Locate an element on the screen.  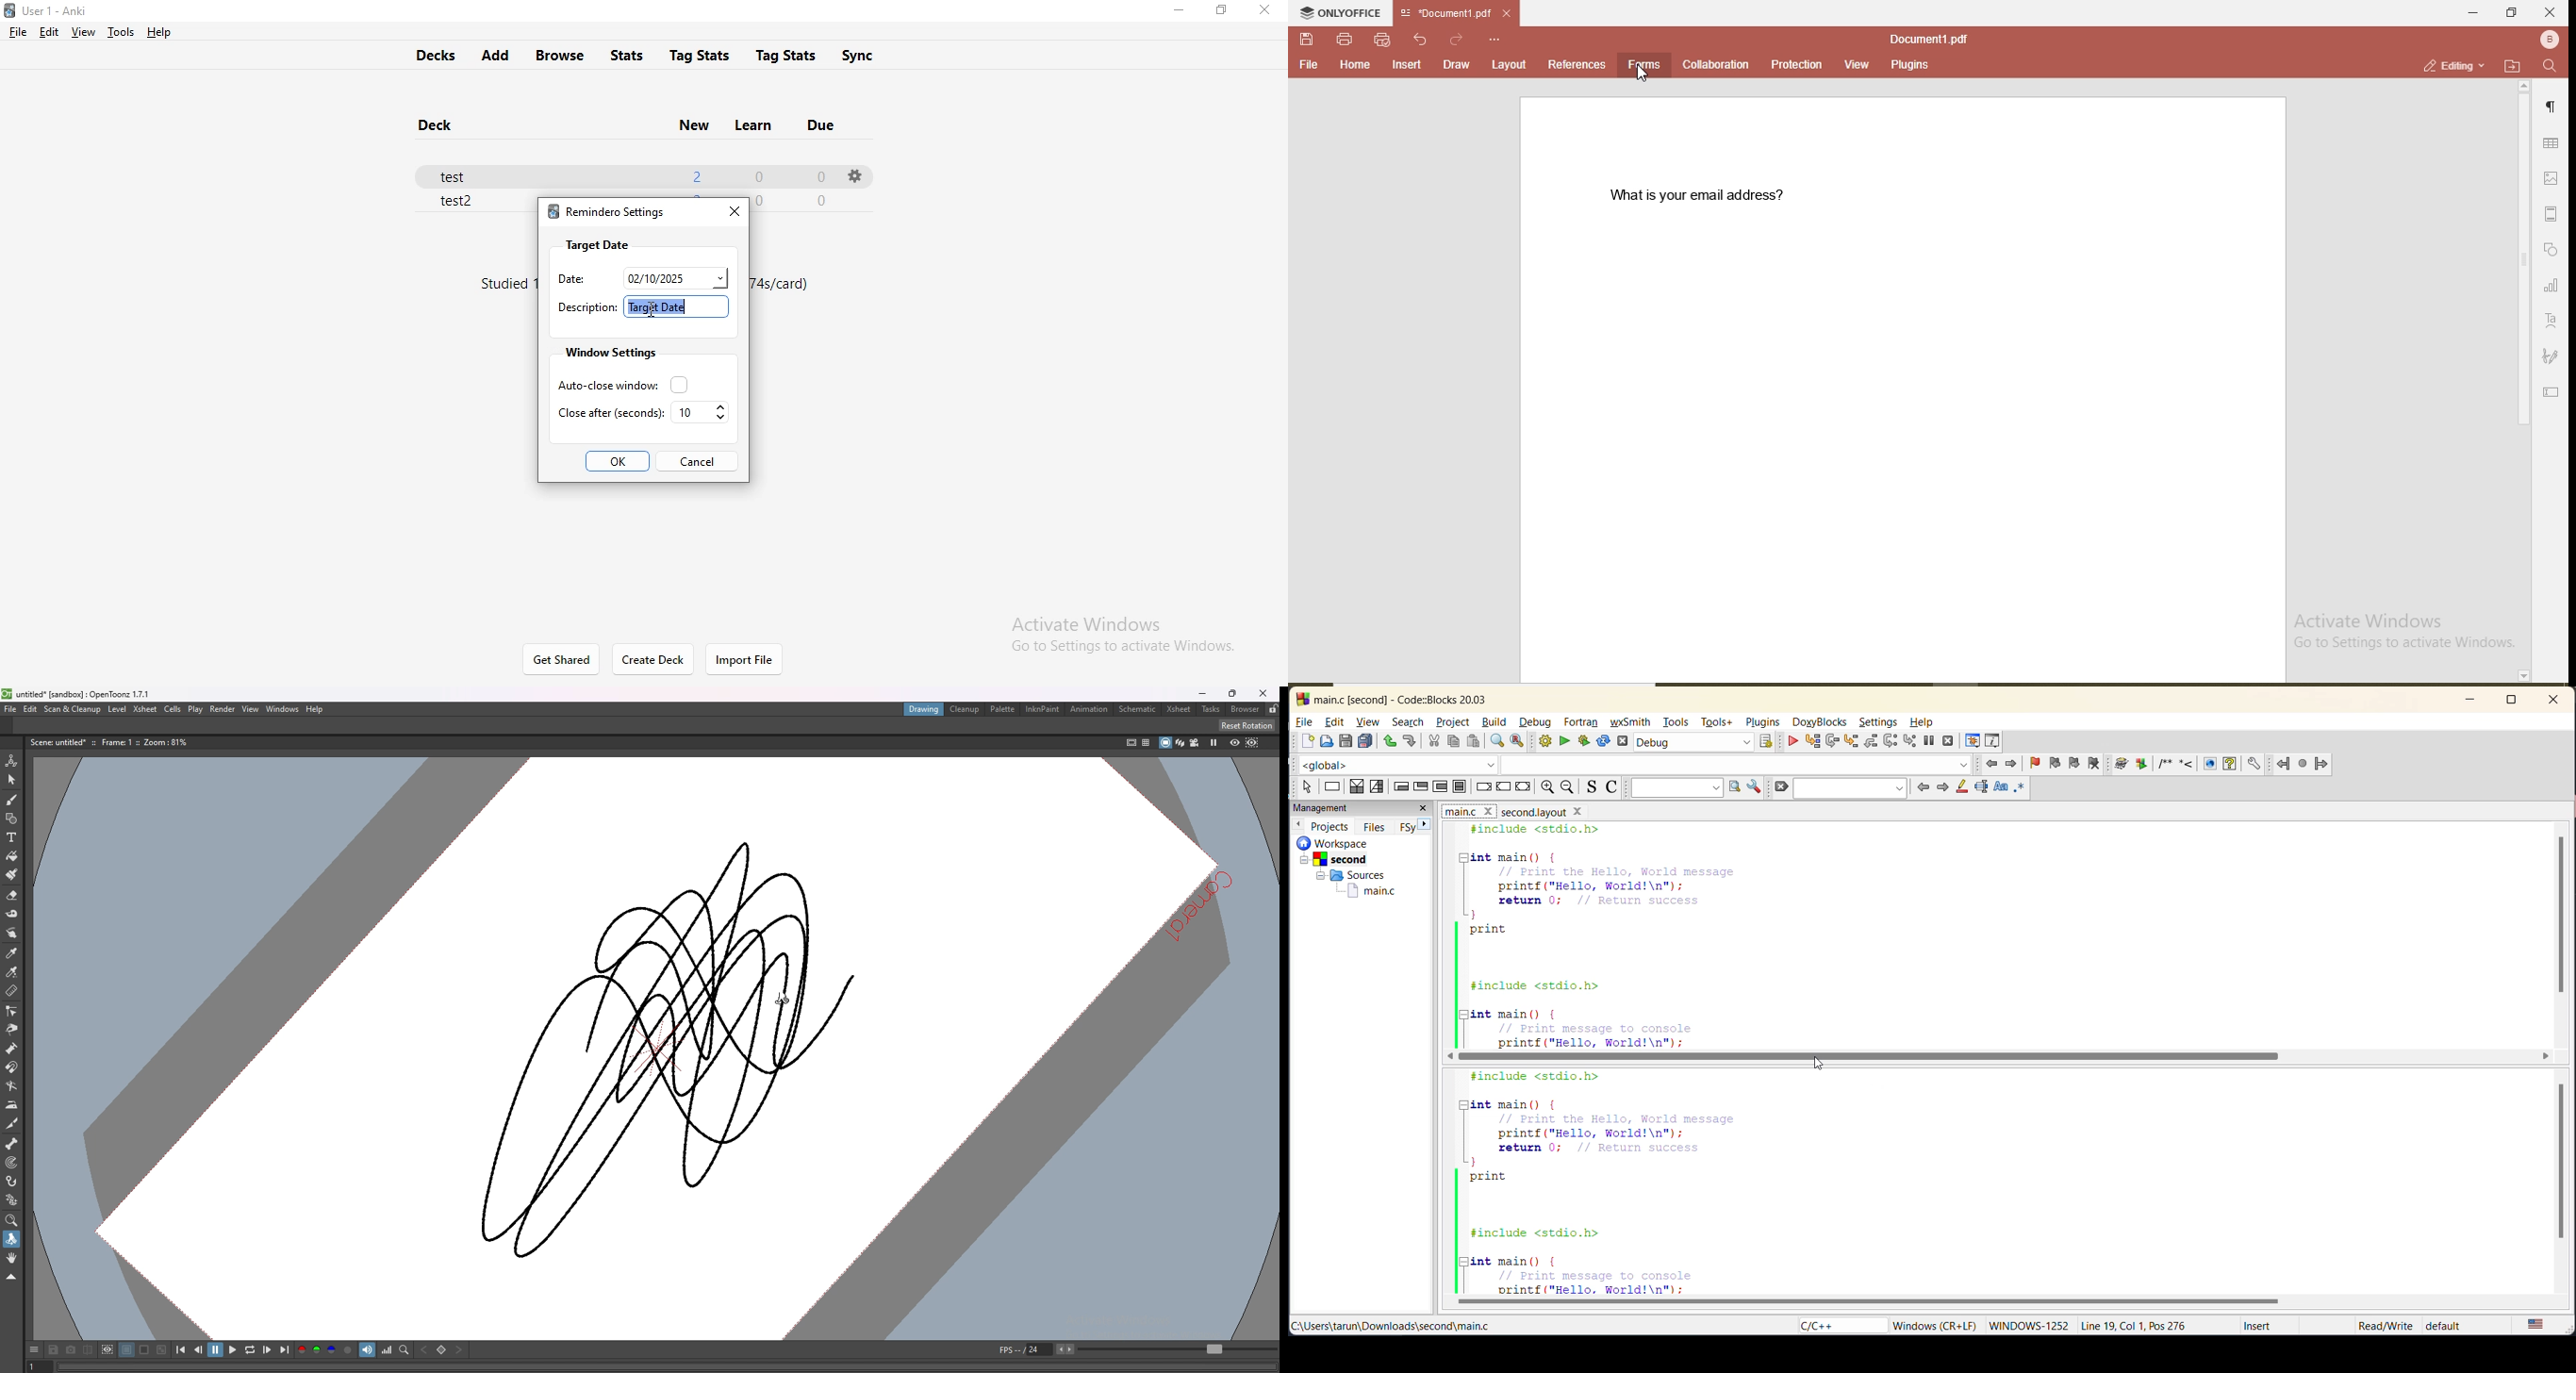
learn is located at coordinates (751, 123).